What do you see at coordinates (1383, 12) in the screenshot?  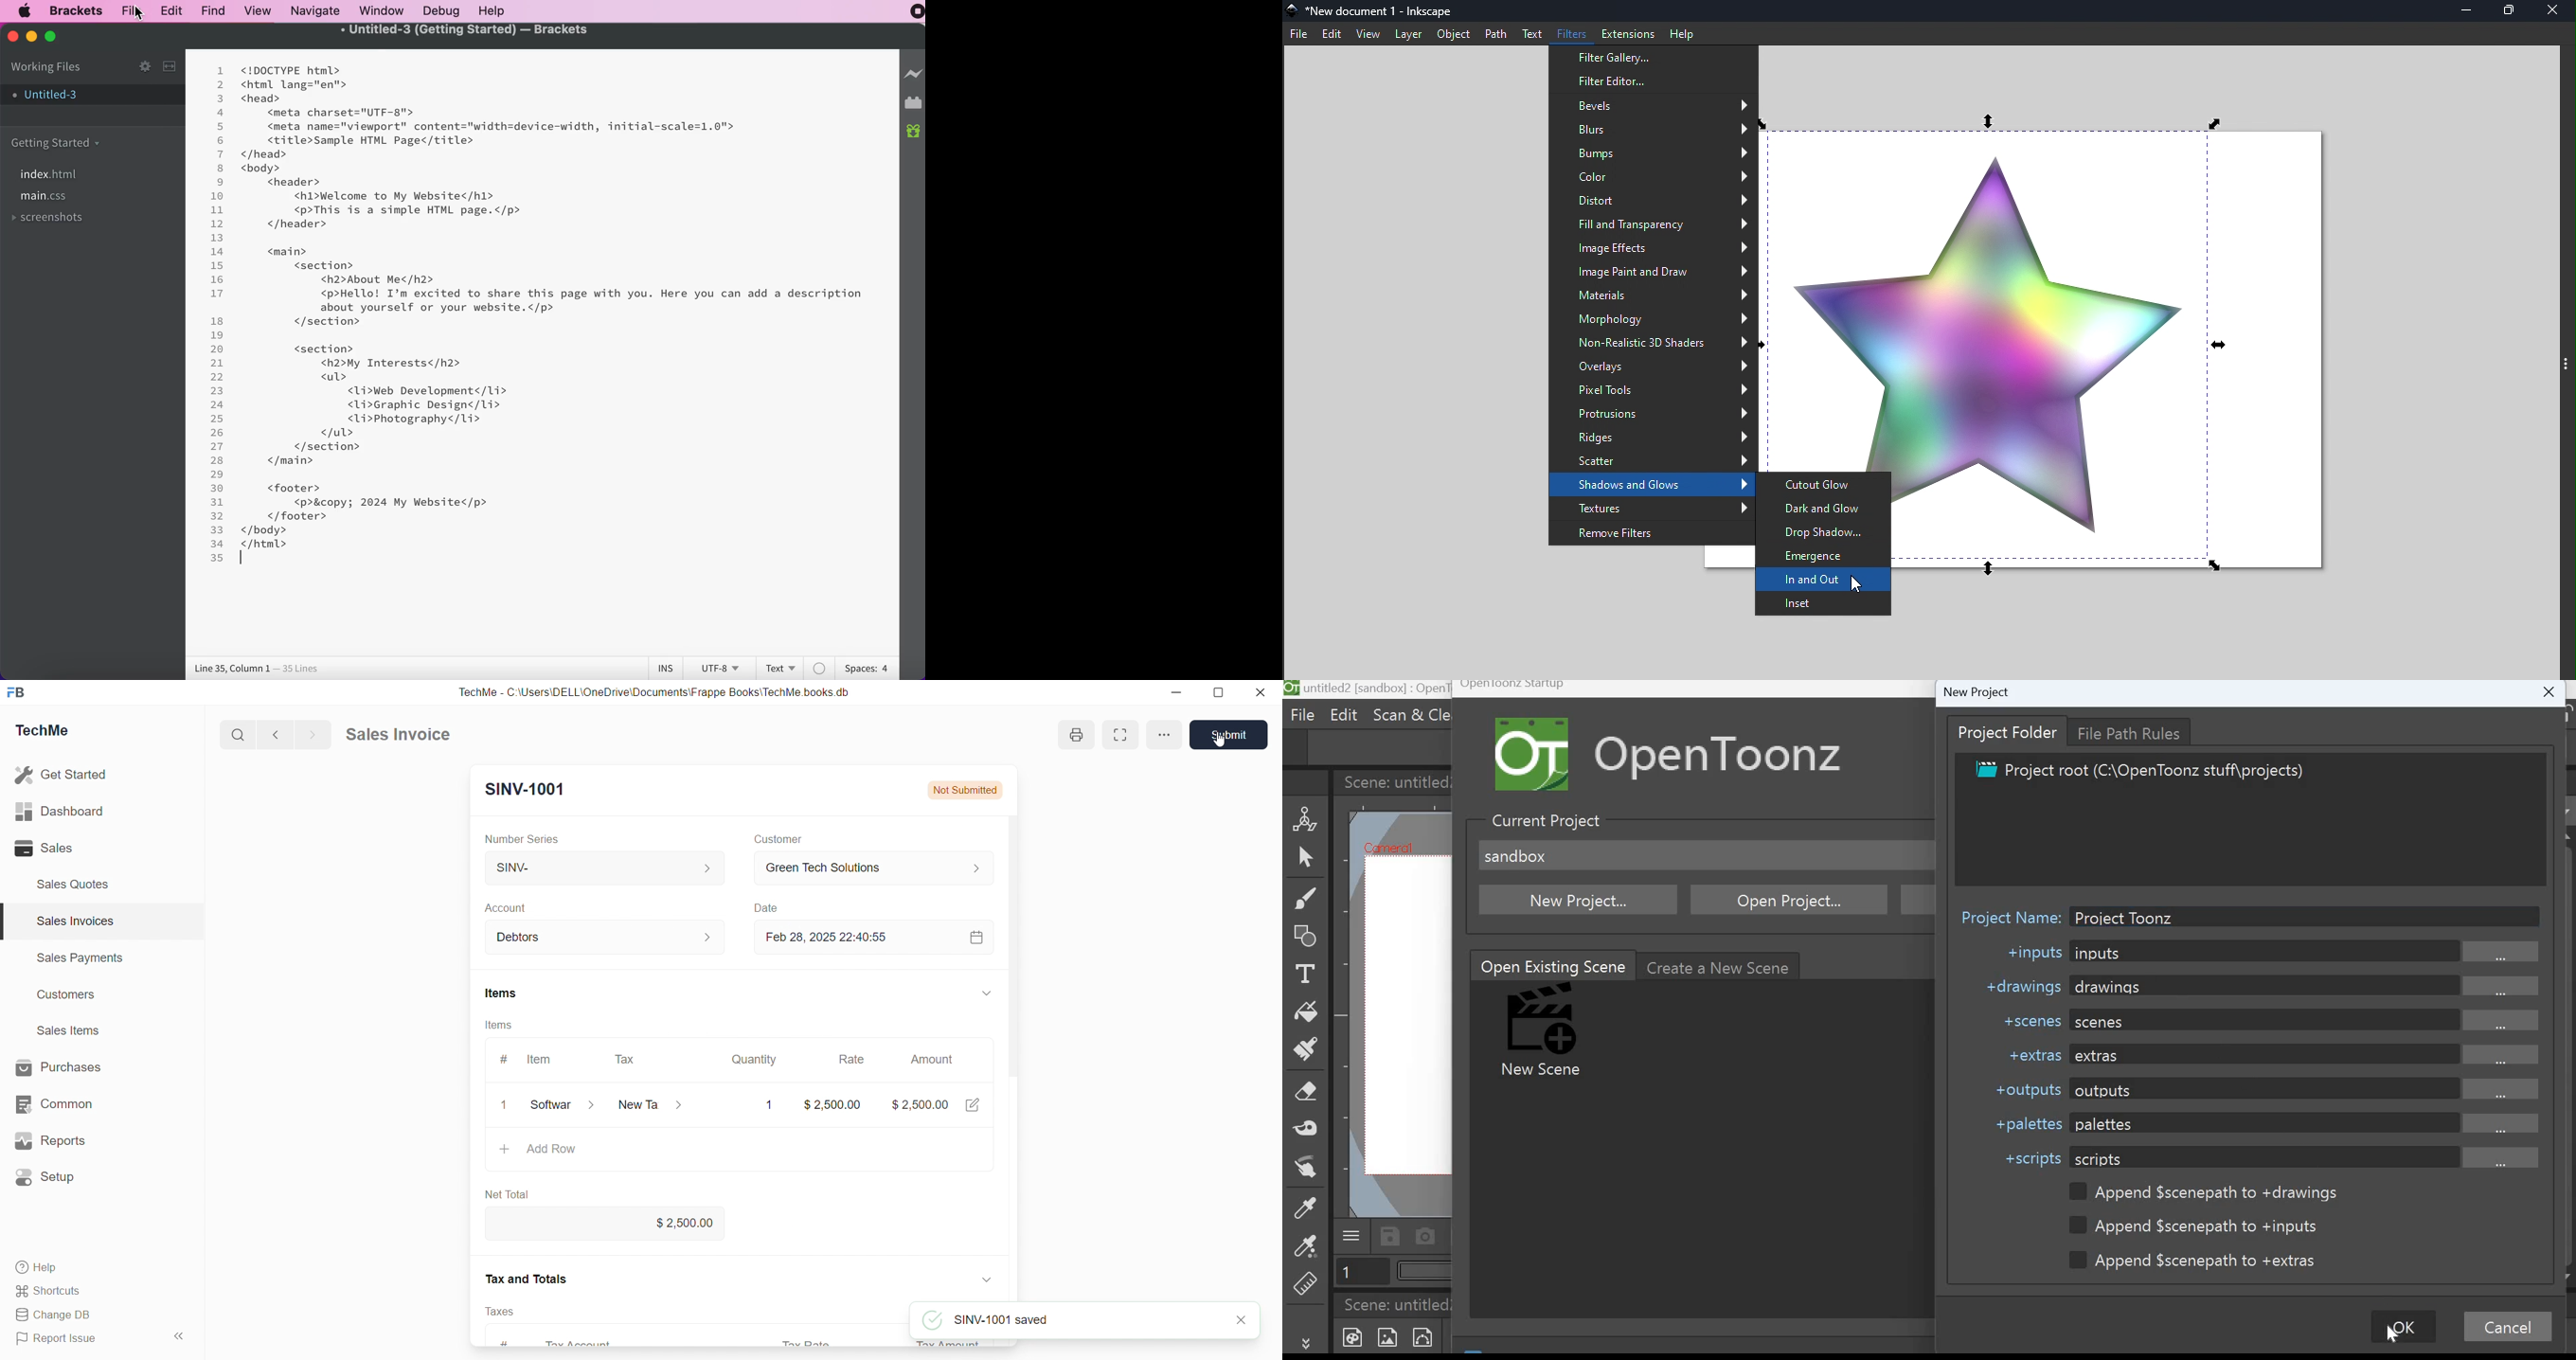 I see `File name` at bounding box center [1383, 12].